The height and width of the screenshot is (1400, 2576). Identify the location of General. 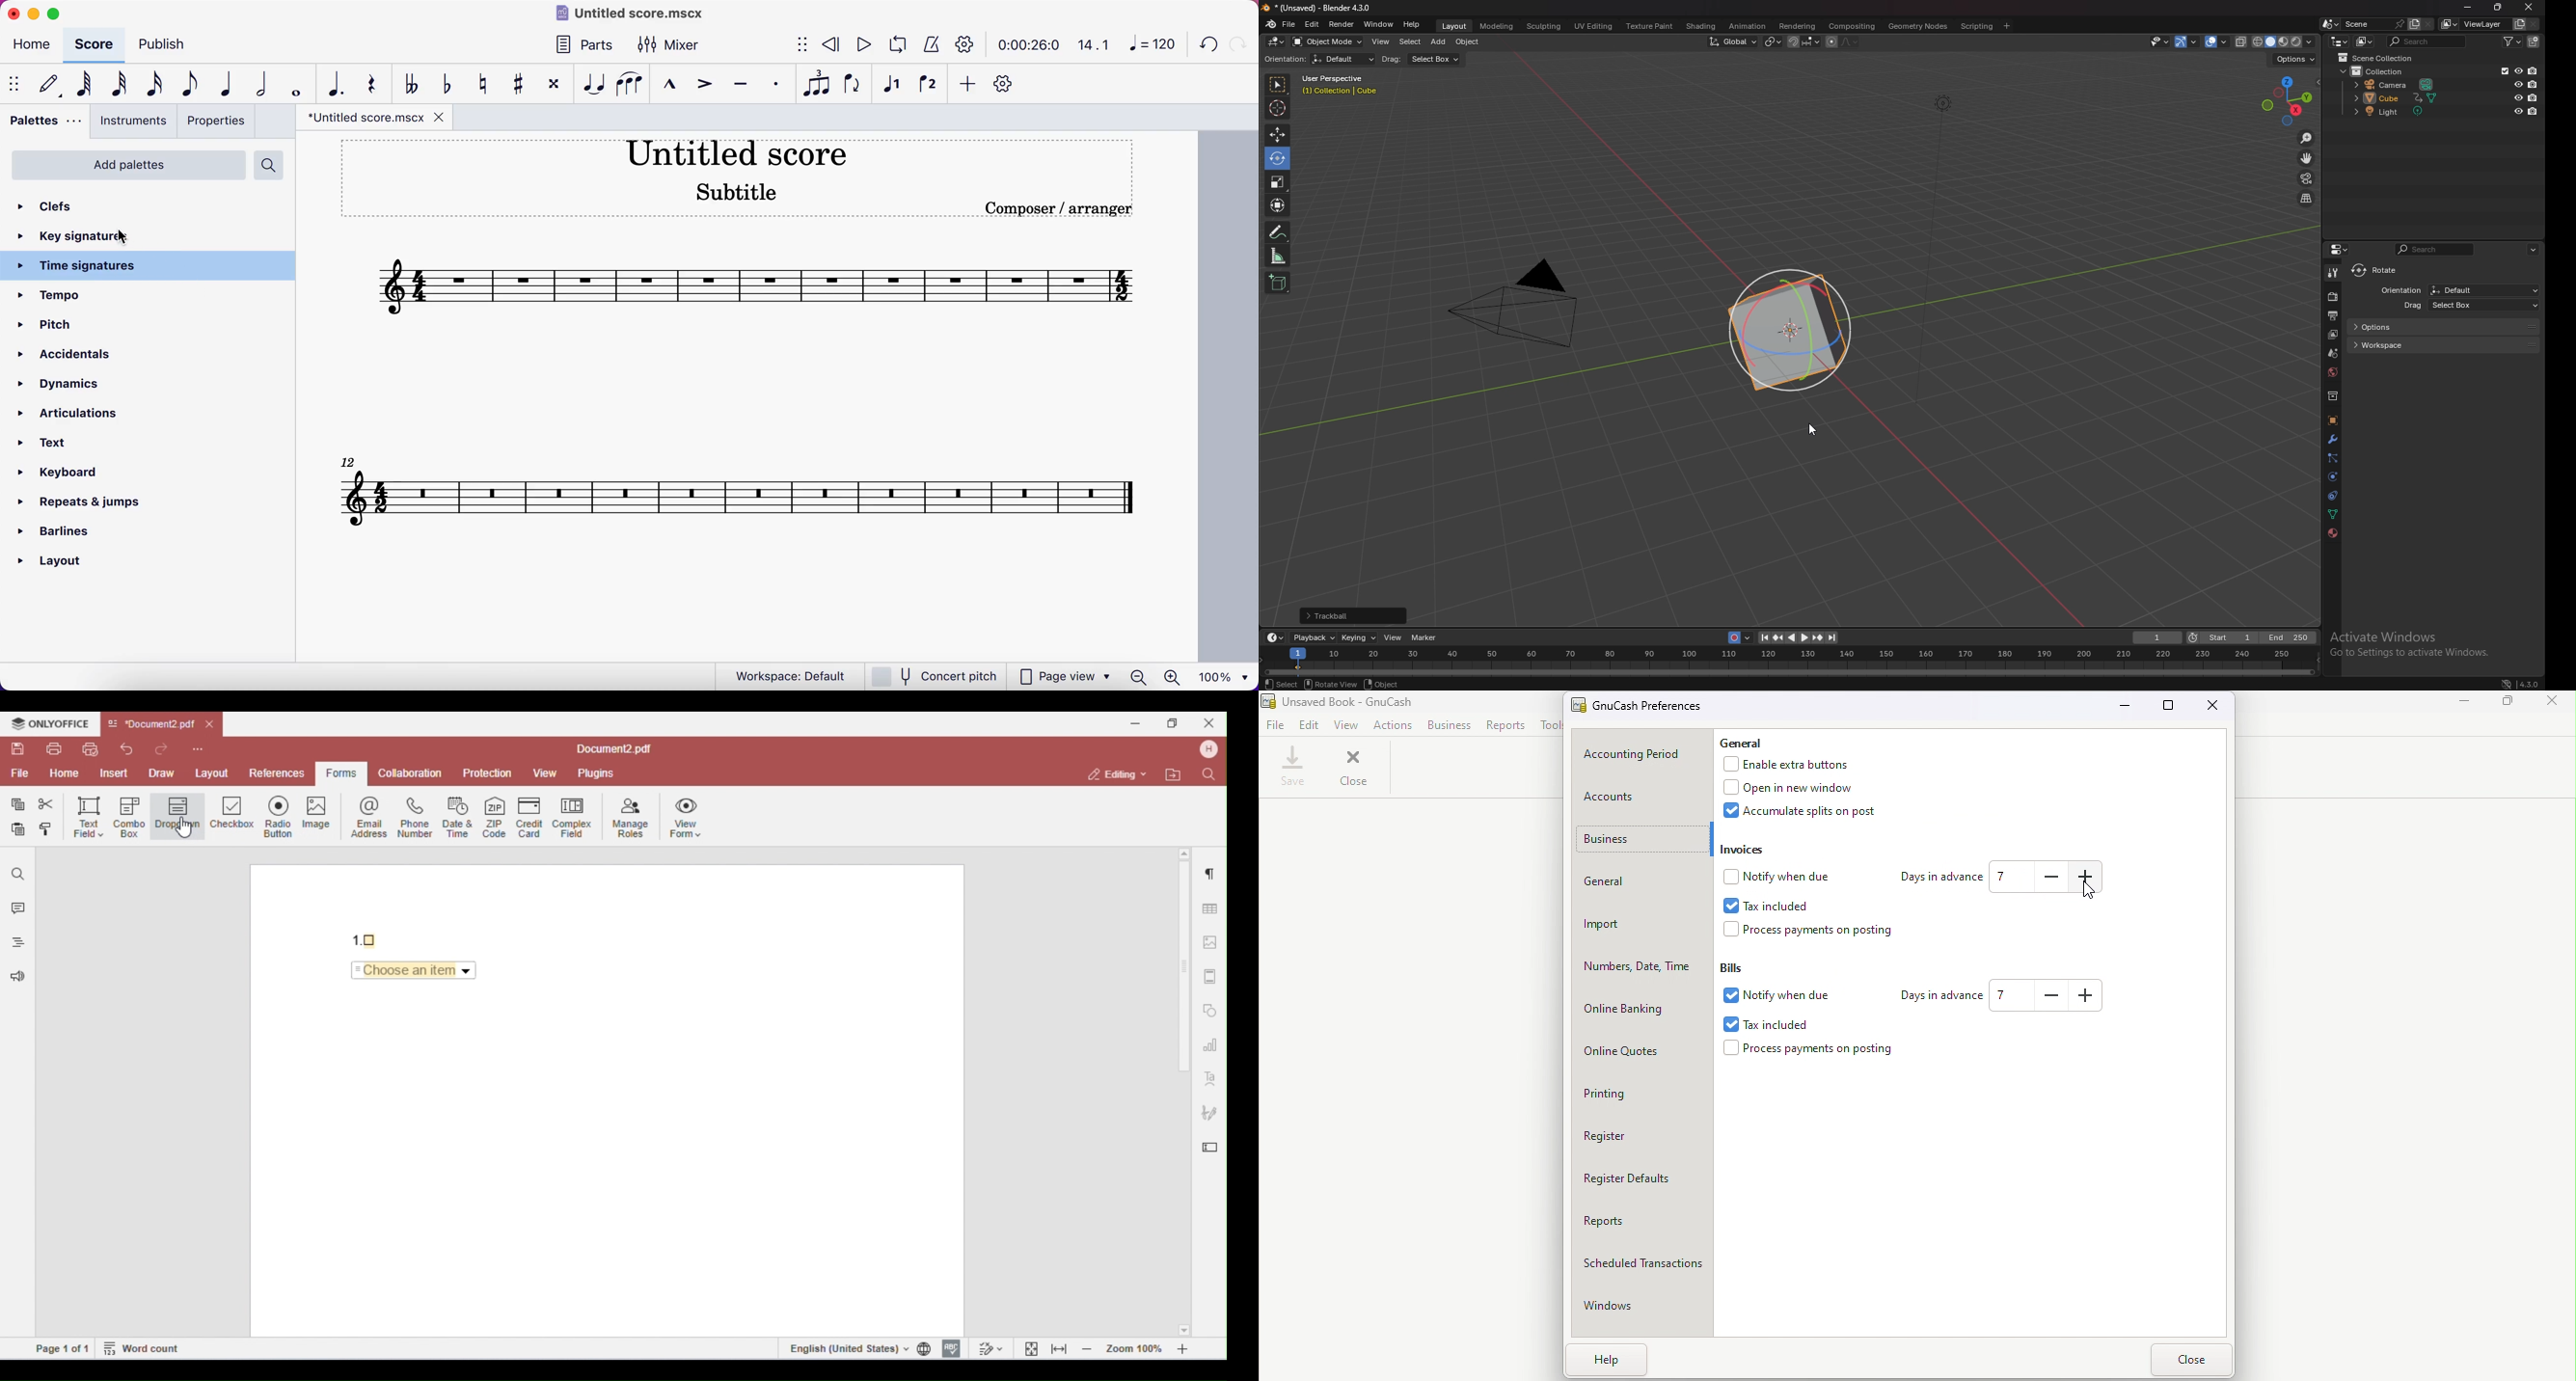
(1753, 744).